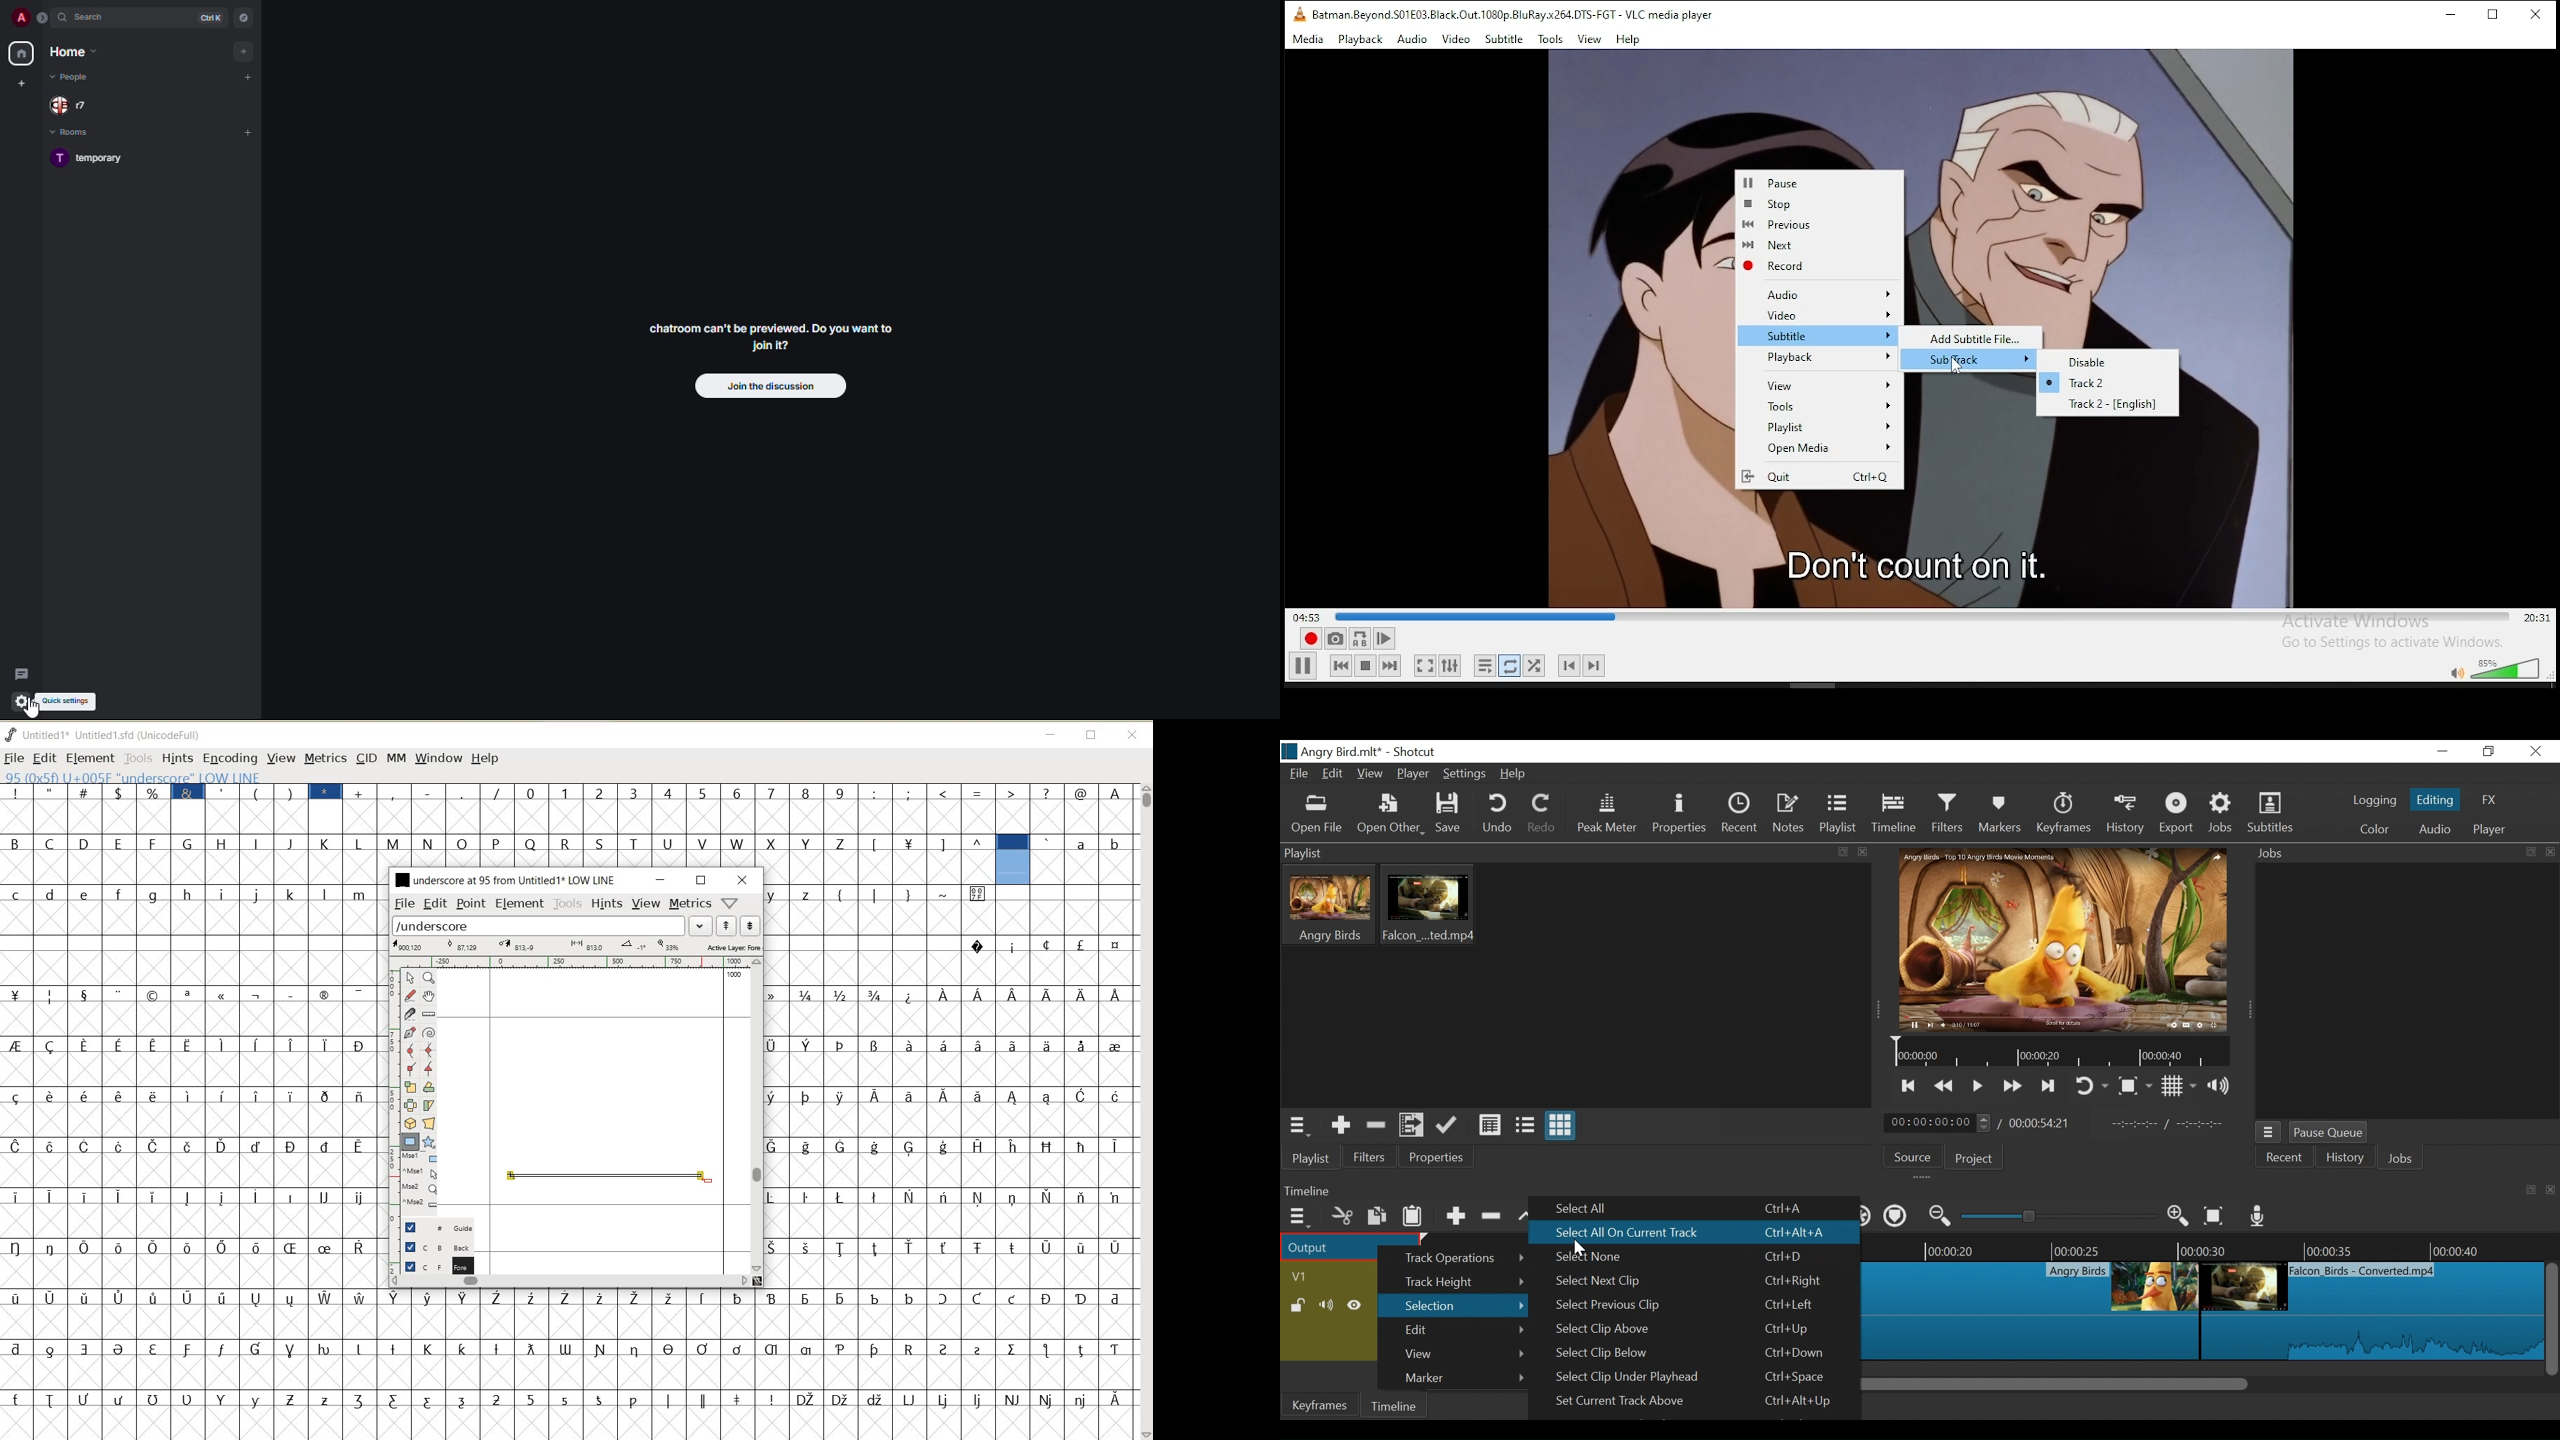  I want to click on minimize, so click(2455, 16).